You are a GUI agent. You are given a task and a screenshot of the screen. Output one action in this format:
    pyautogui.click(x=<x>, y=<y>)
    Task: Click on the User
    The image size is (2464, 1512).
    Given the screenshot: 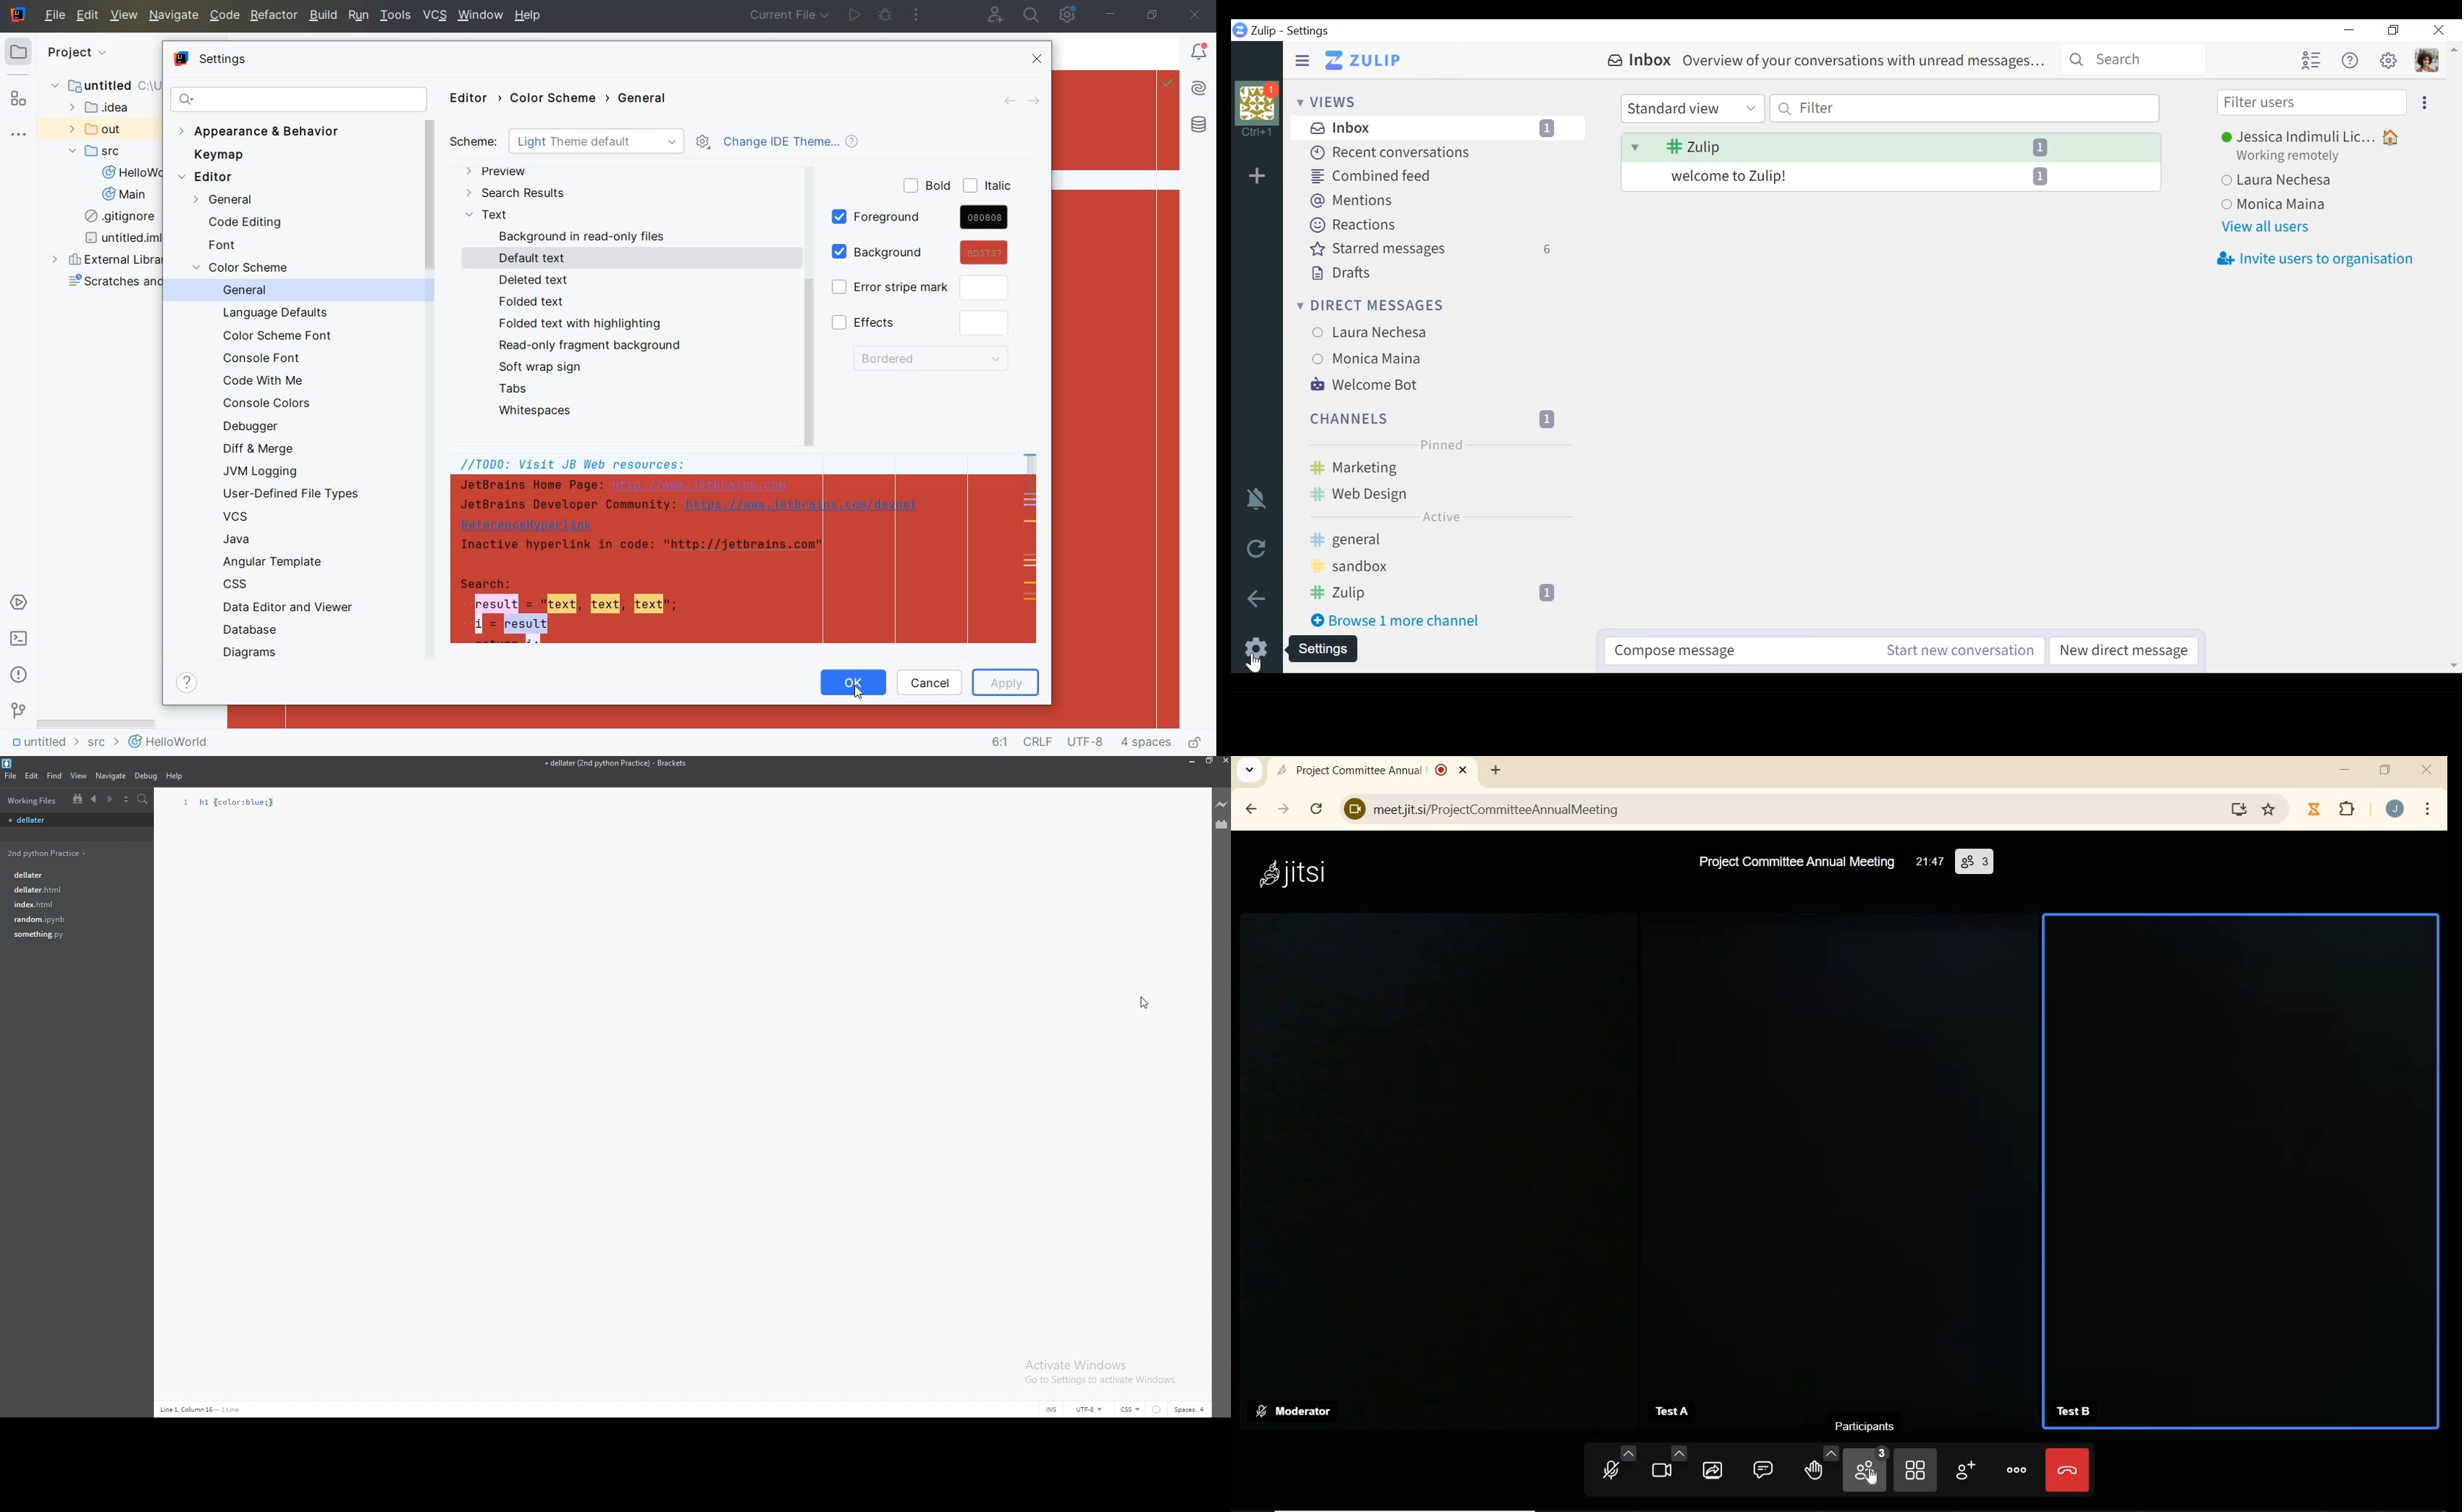 What is the action you would take?
    pyautogui.click(x=2282, y=181)
    